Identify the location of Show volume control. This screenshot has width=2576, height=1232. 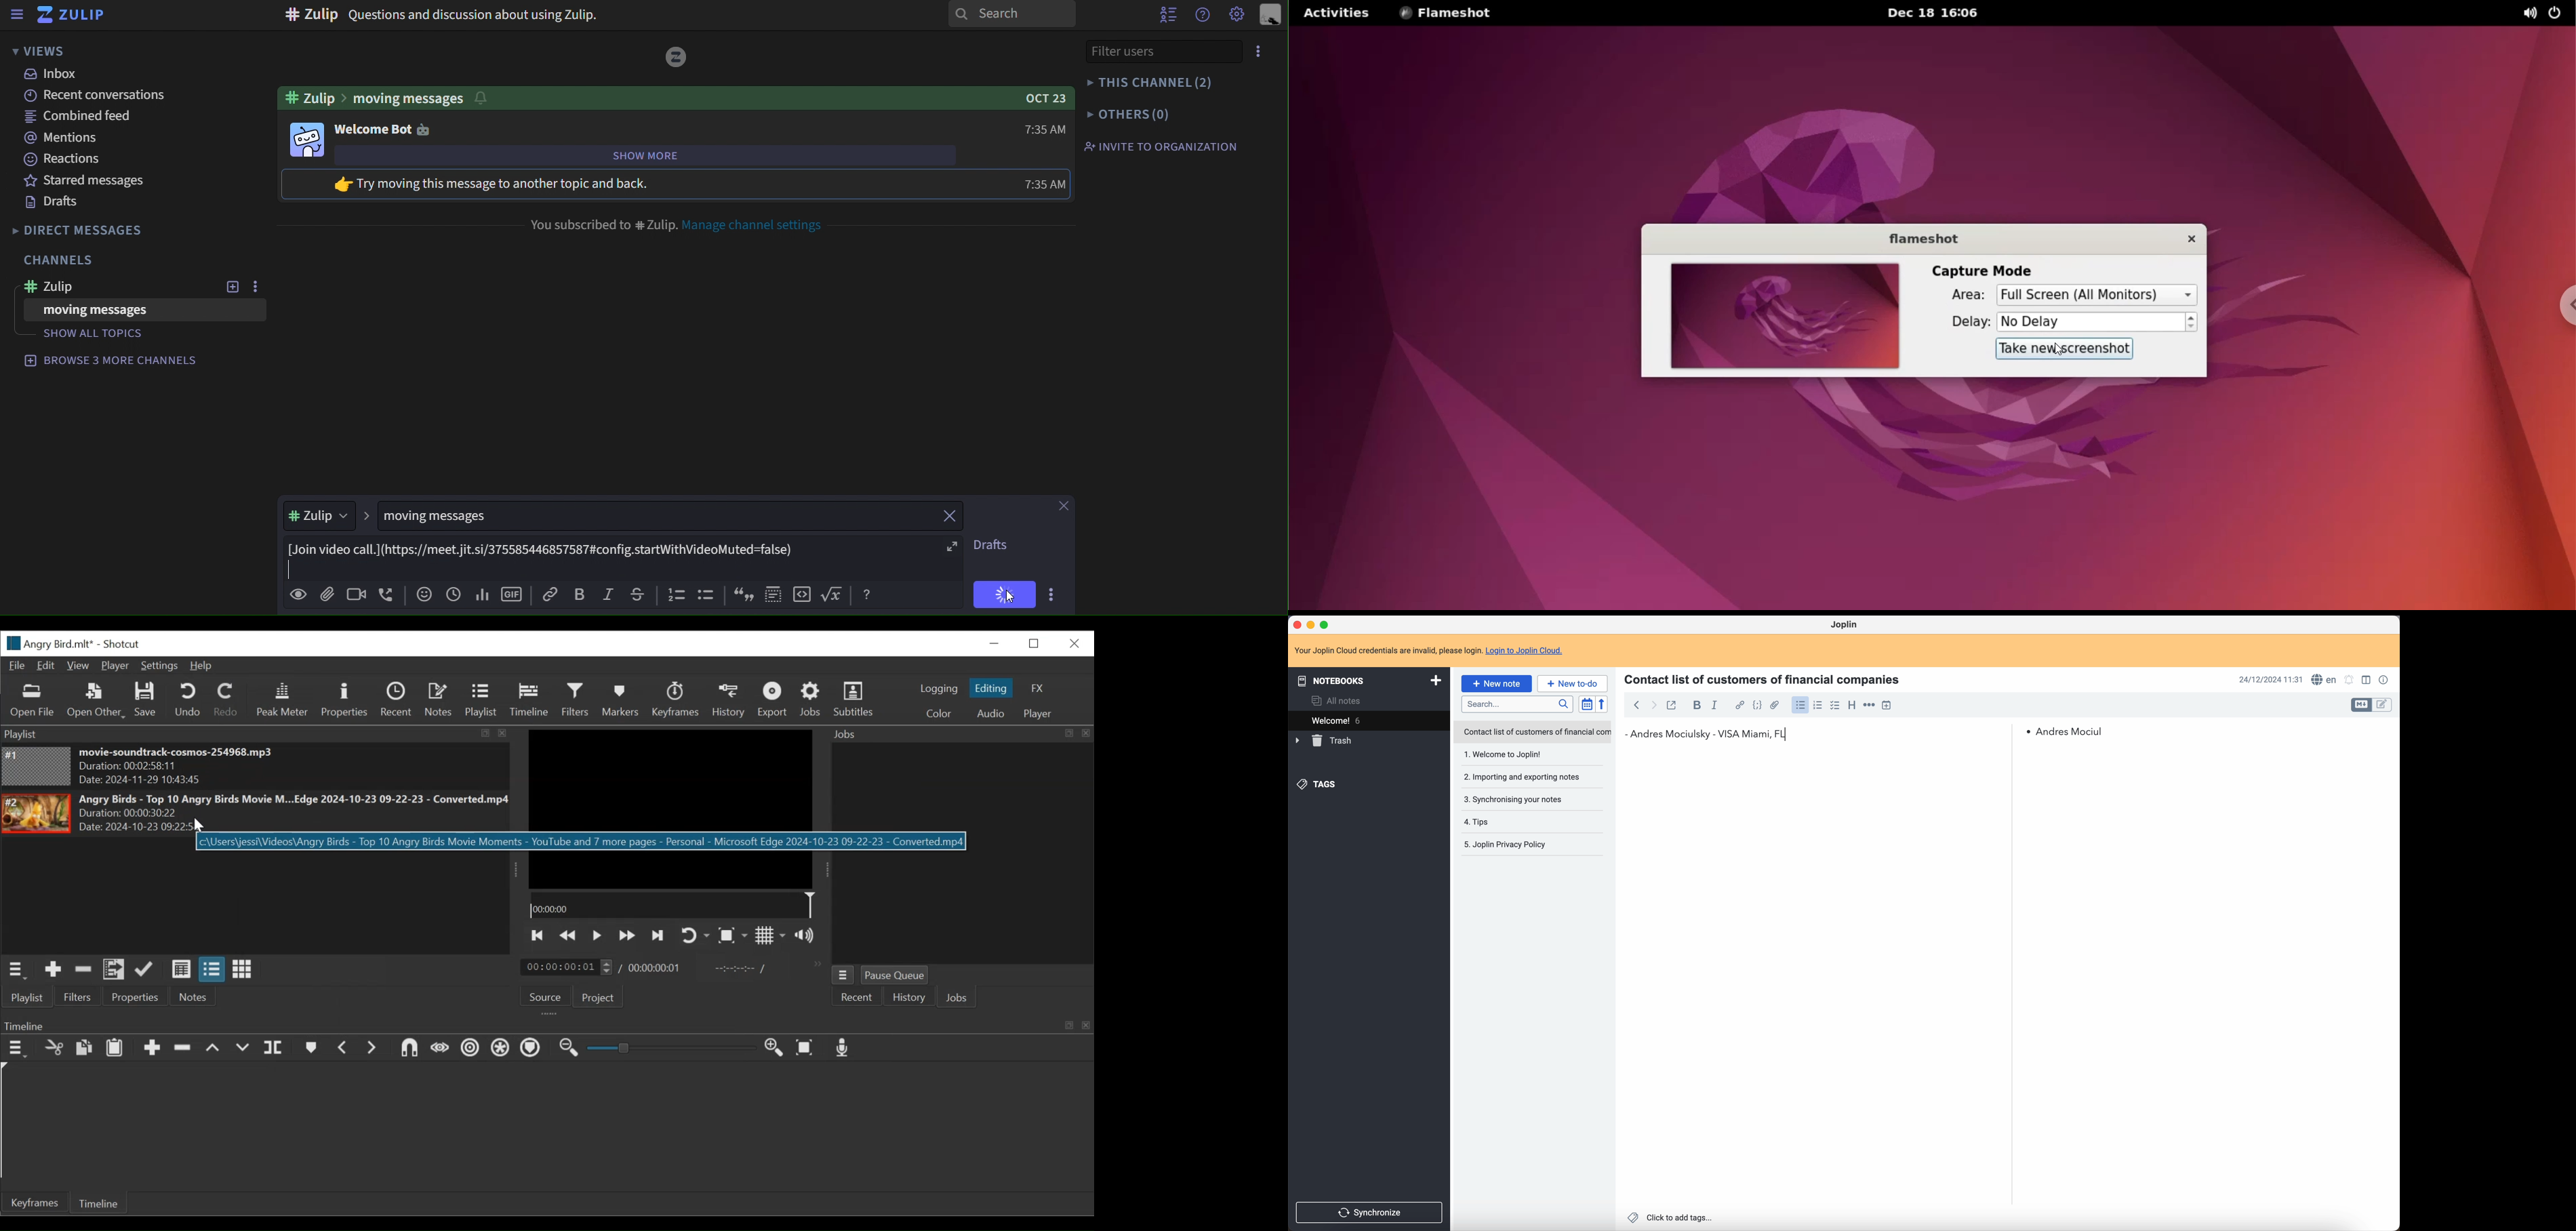
(808, 937).